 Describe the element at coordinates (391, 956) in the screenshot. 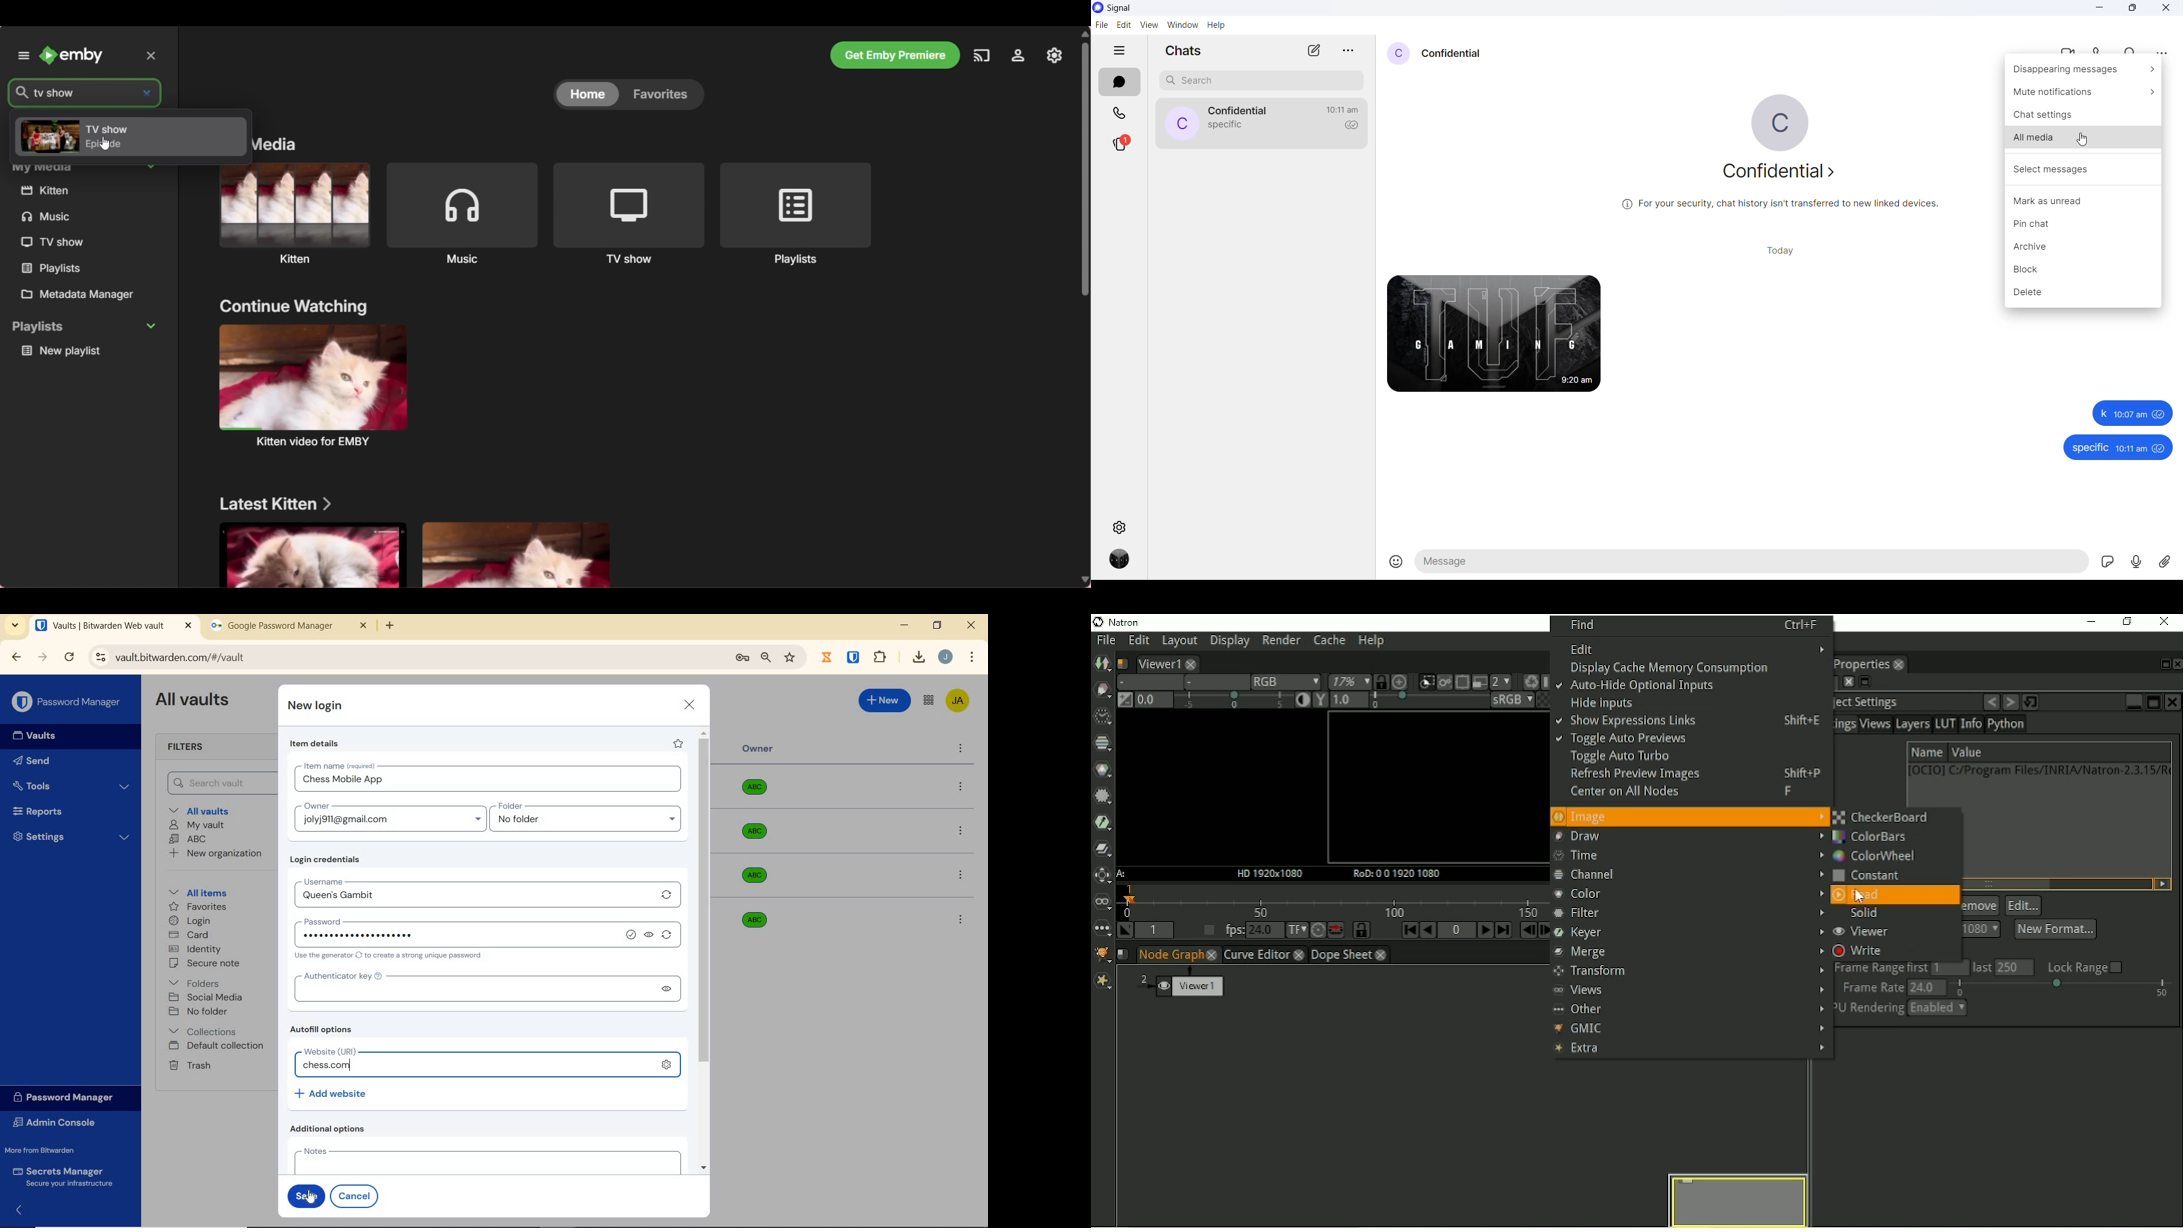

I see `Use the generator O to create a strong unique password` at that location.